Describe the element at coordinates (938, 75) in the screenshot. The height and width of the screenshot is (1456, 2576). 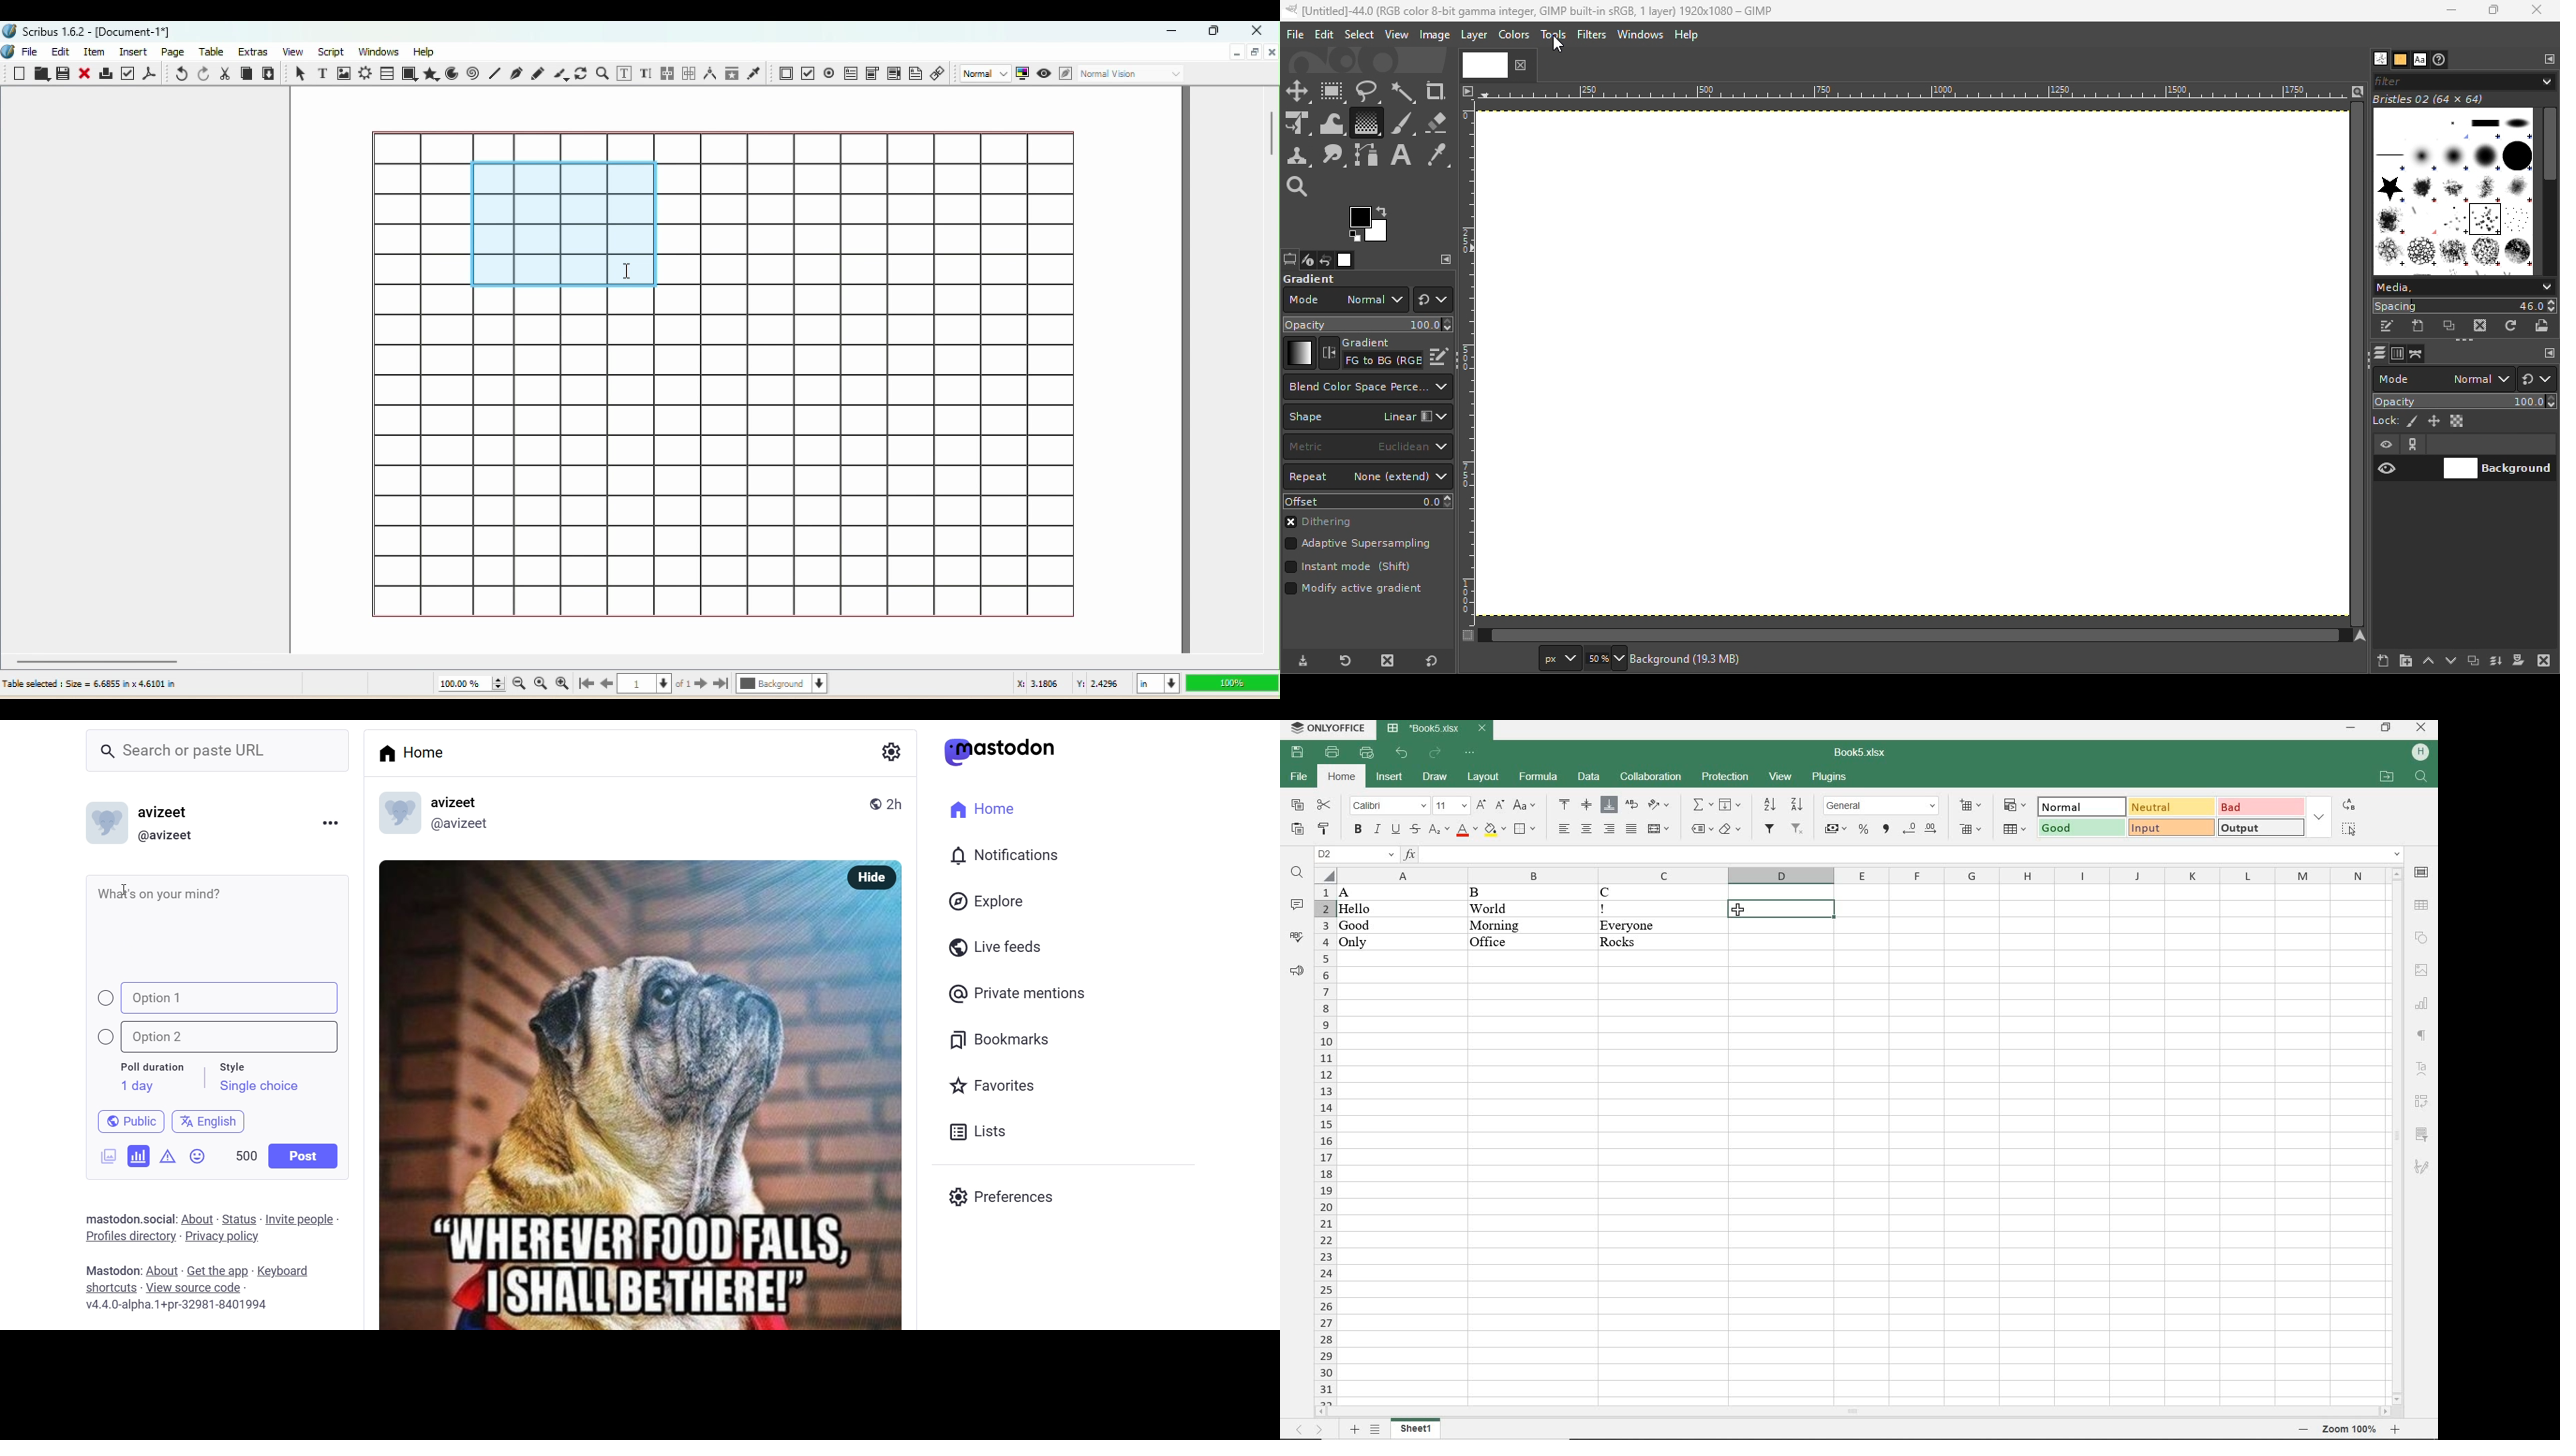
I see `Link annotation` at that location.